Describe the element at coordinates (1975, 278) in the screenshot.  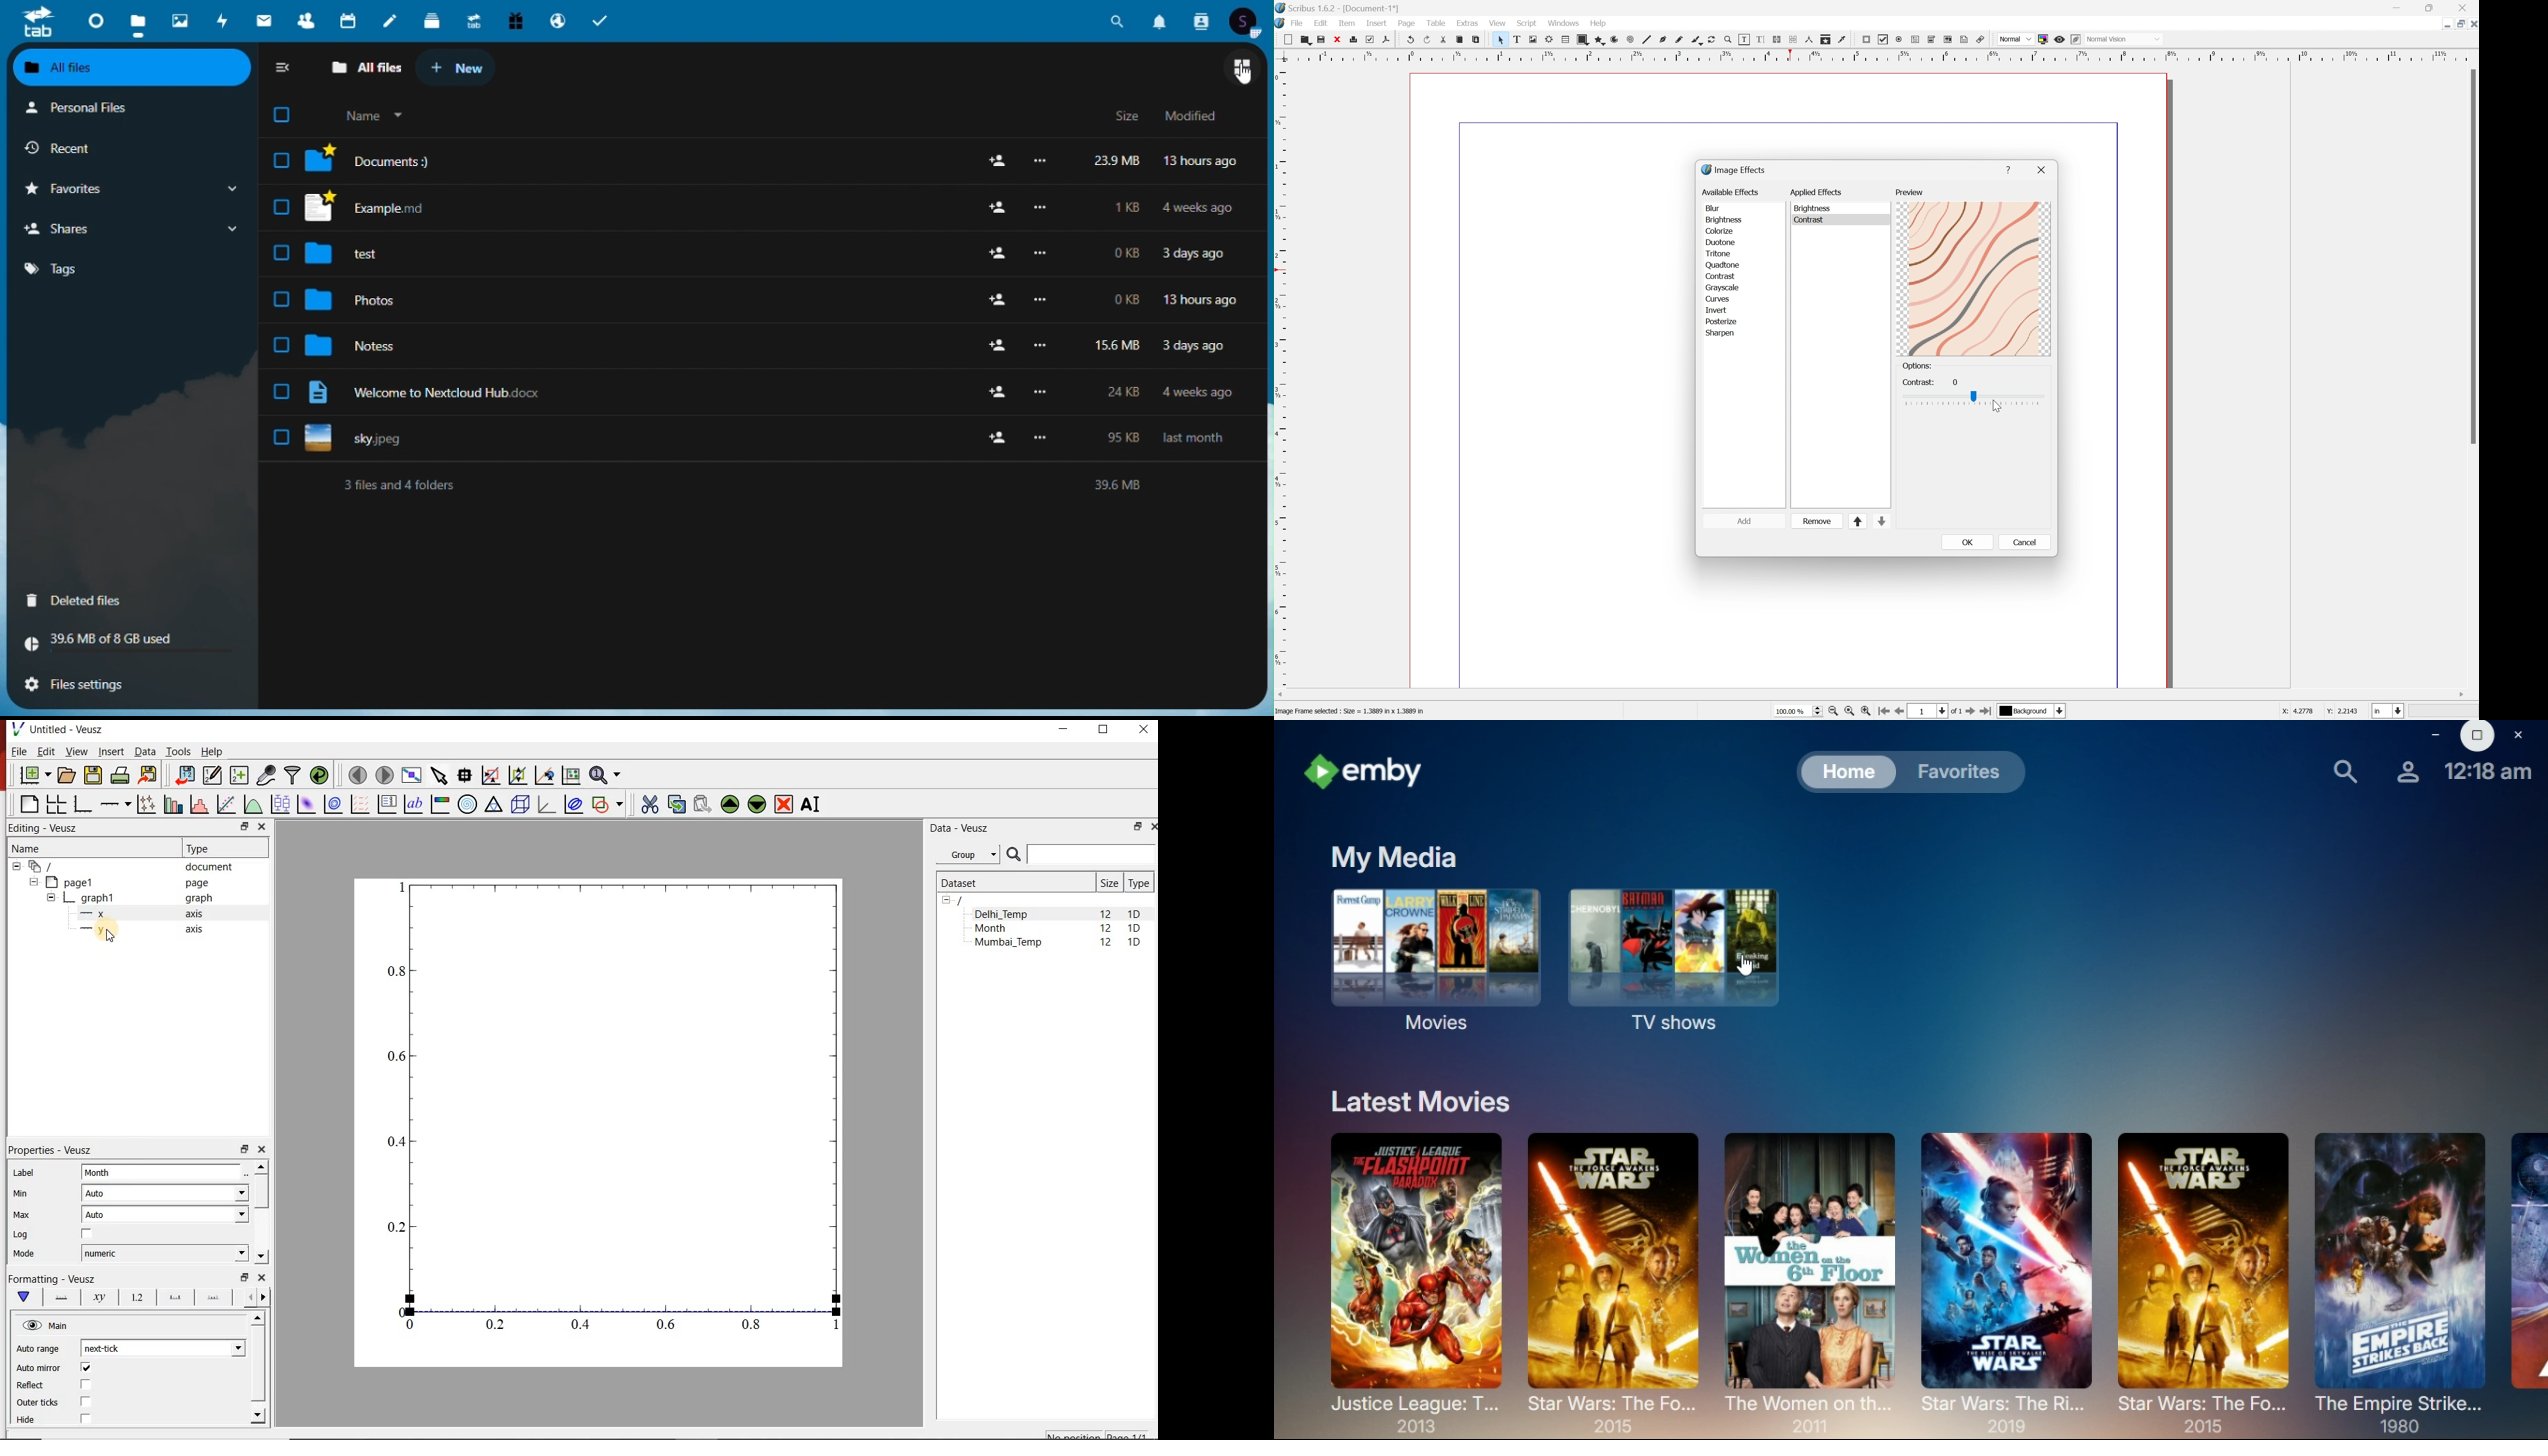
I see `preview` at that location.